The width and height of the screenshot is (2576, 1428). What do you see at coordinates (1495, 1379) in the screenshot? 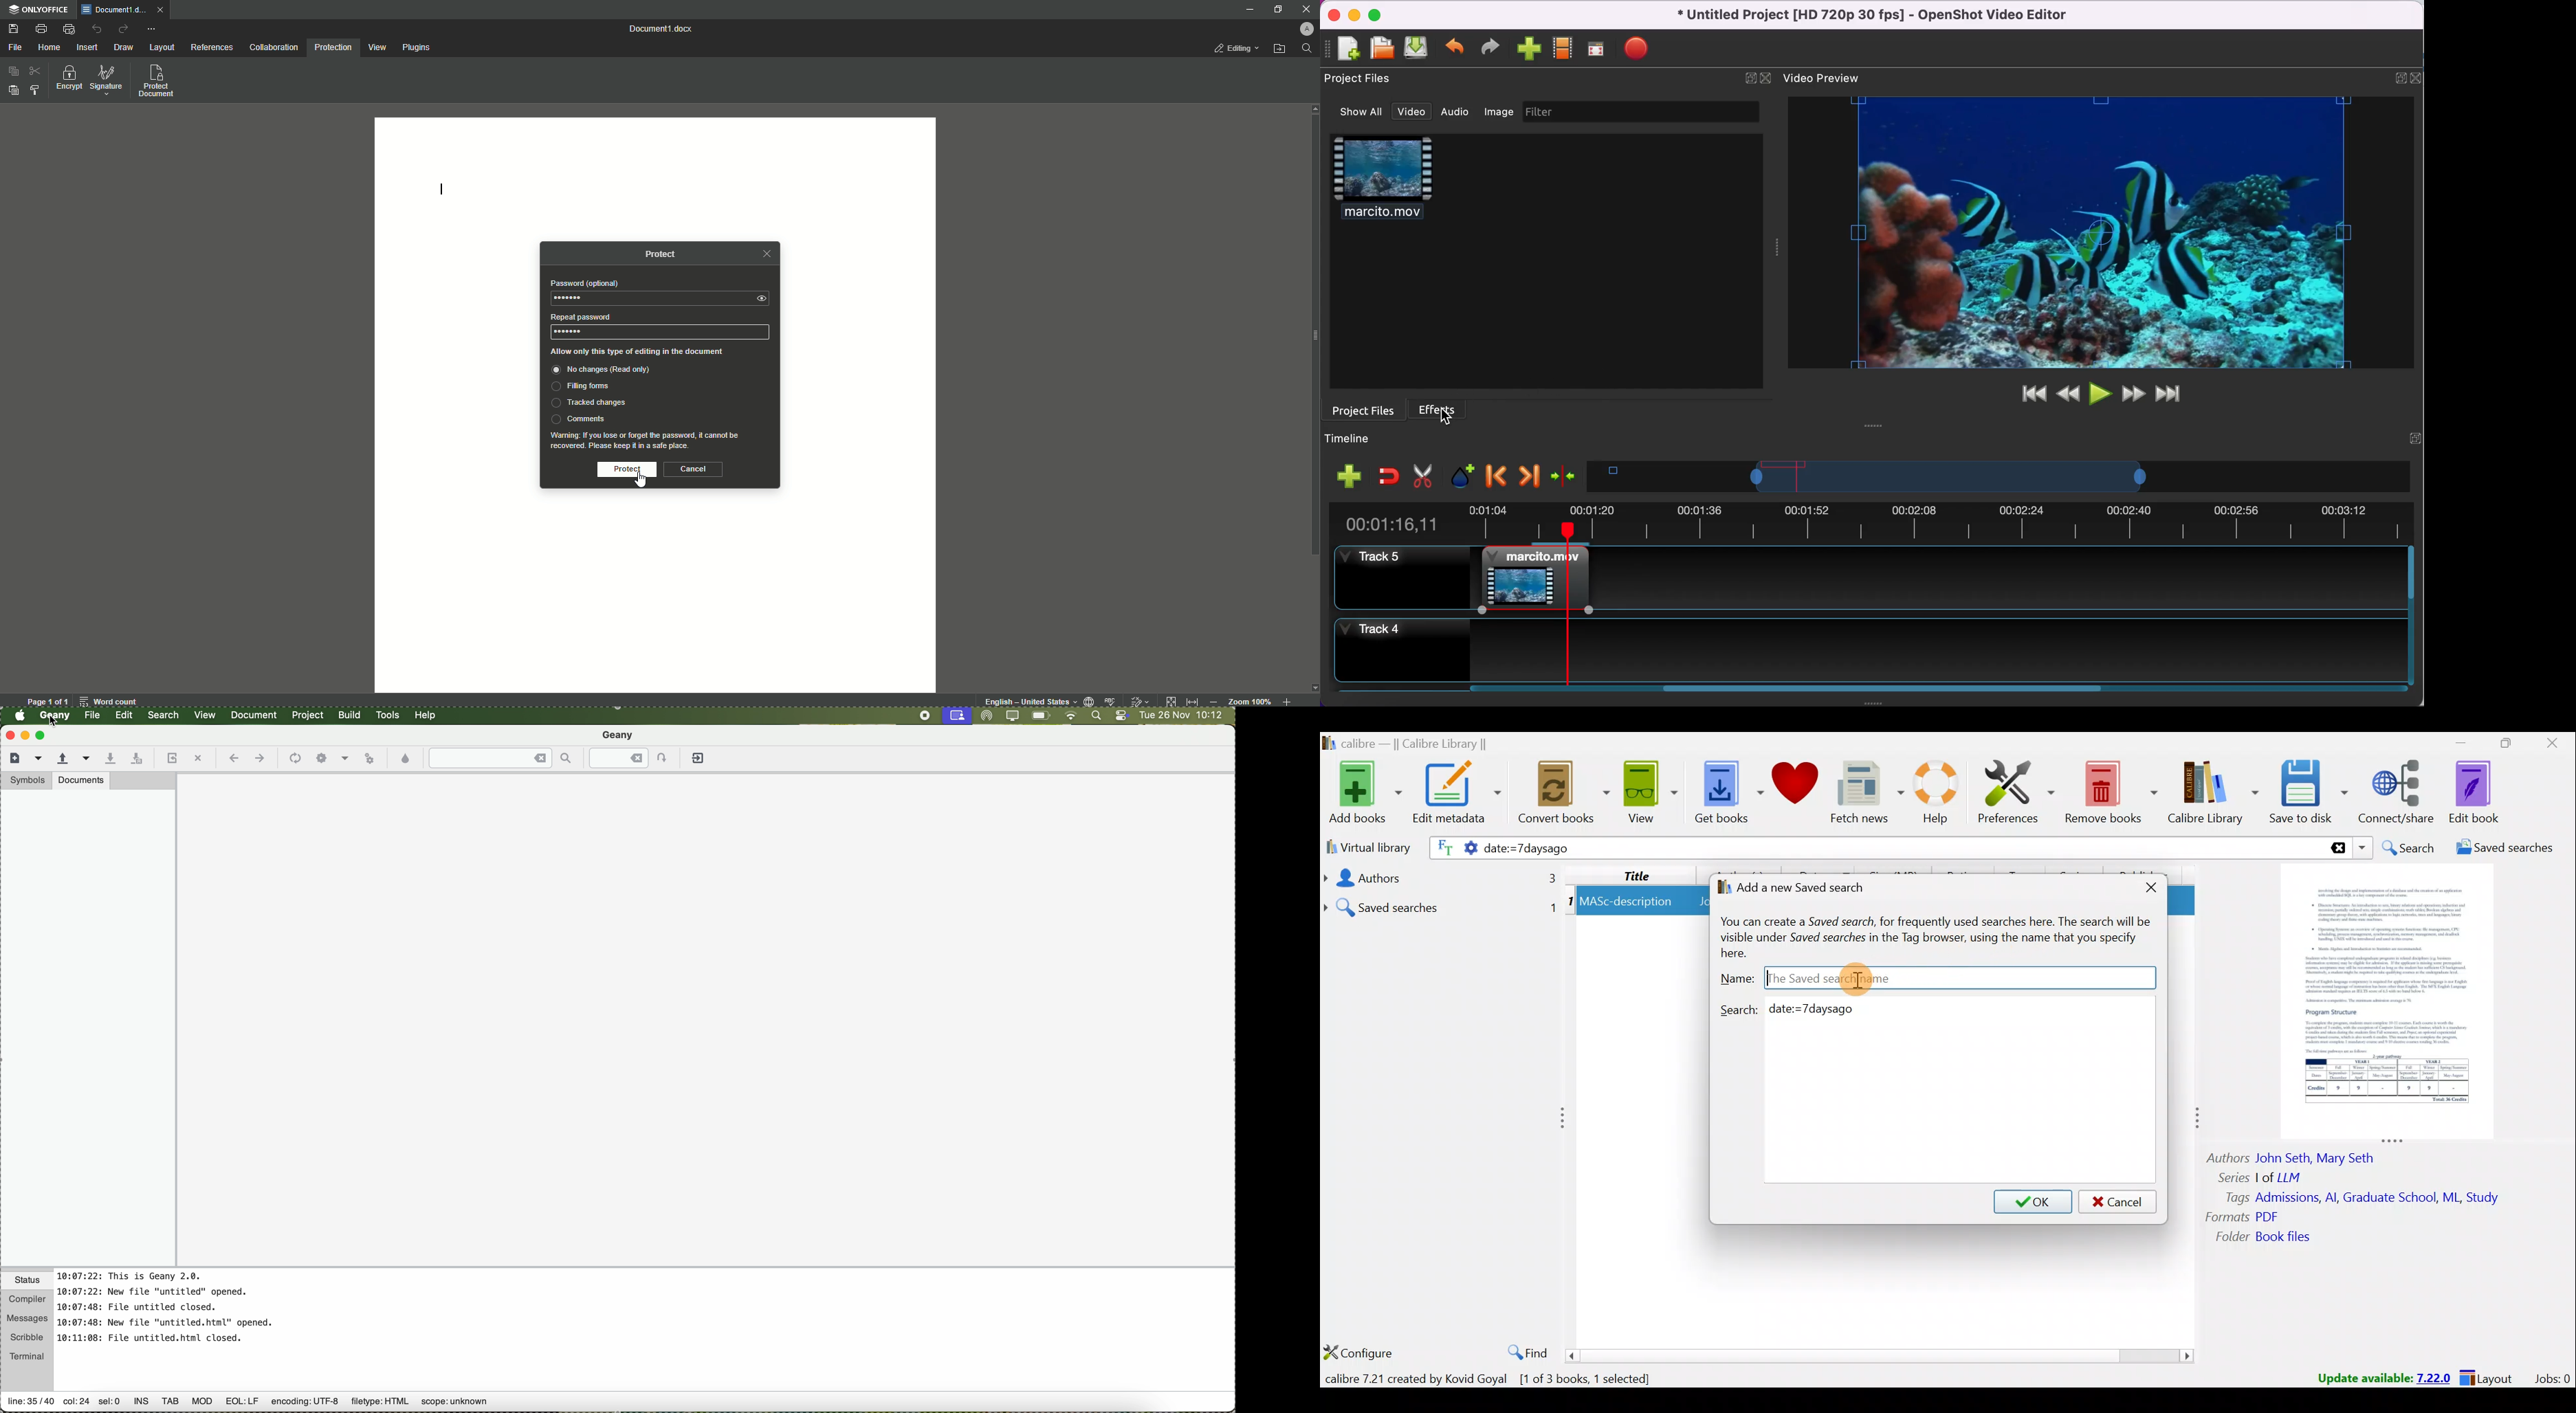
I see `calibre 7.21 created by Kovid Goyal [1 of 3 books, 1 selected]` at bounding box center [1495, 1379].